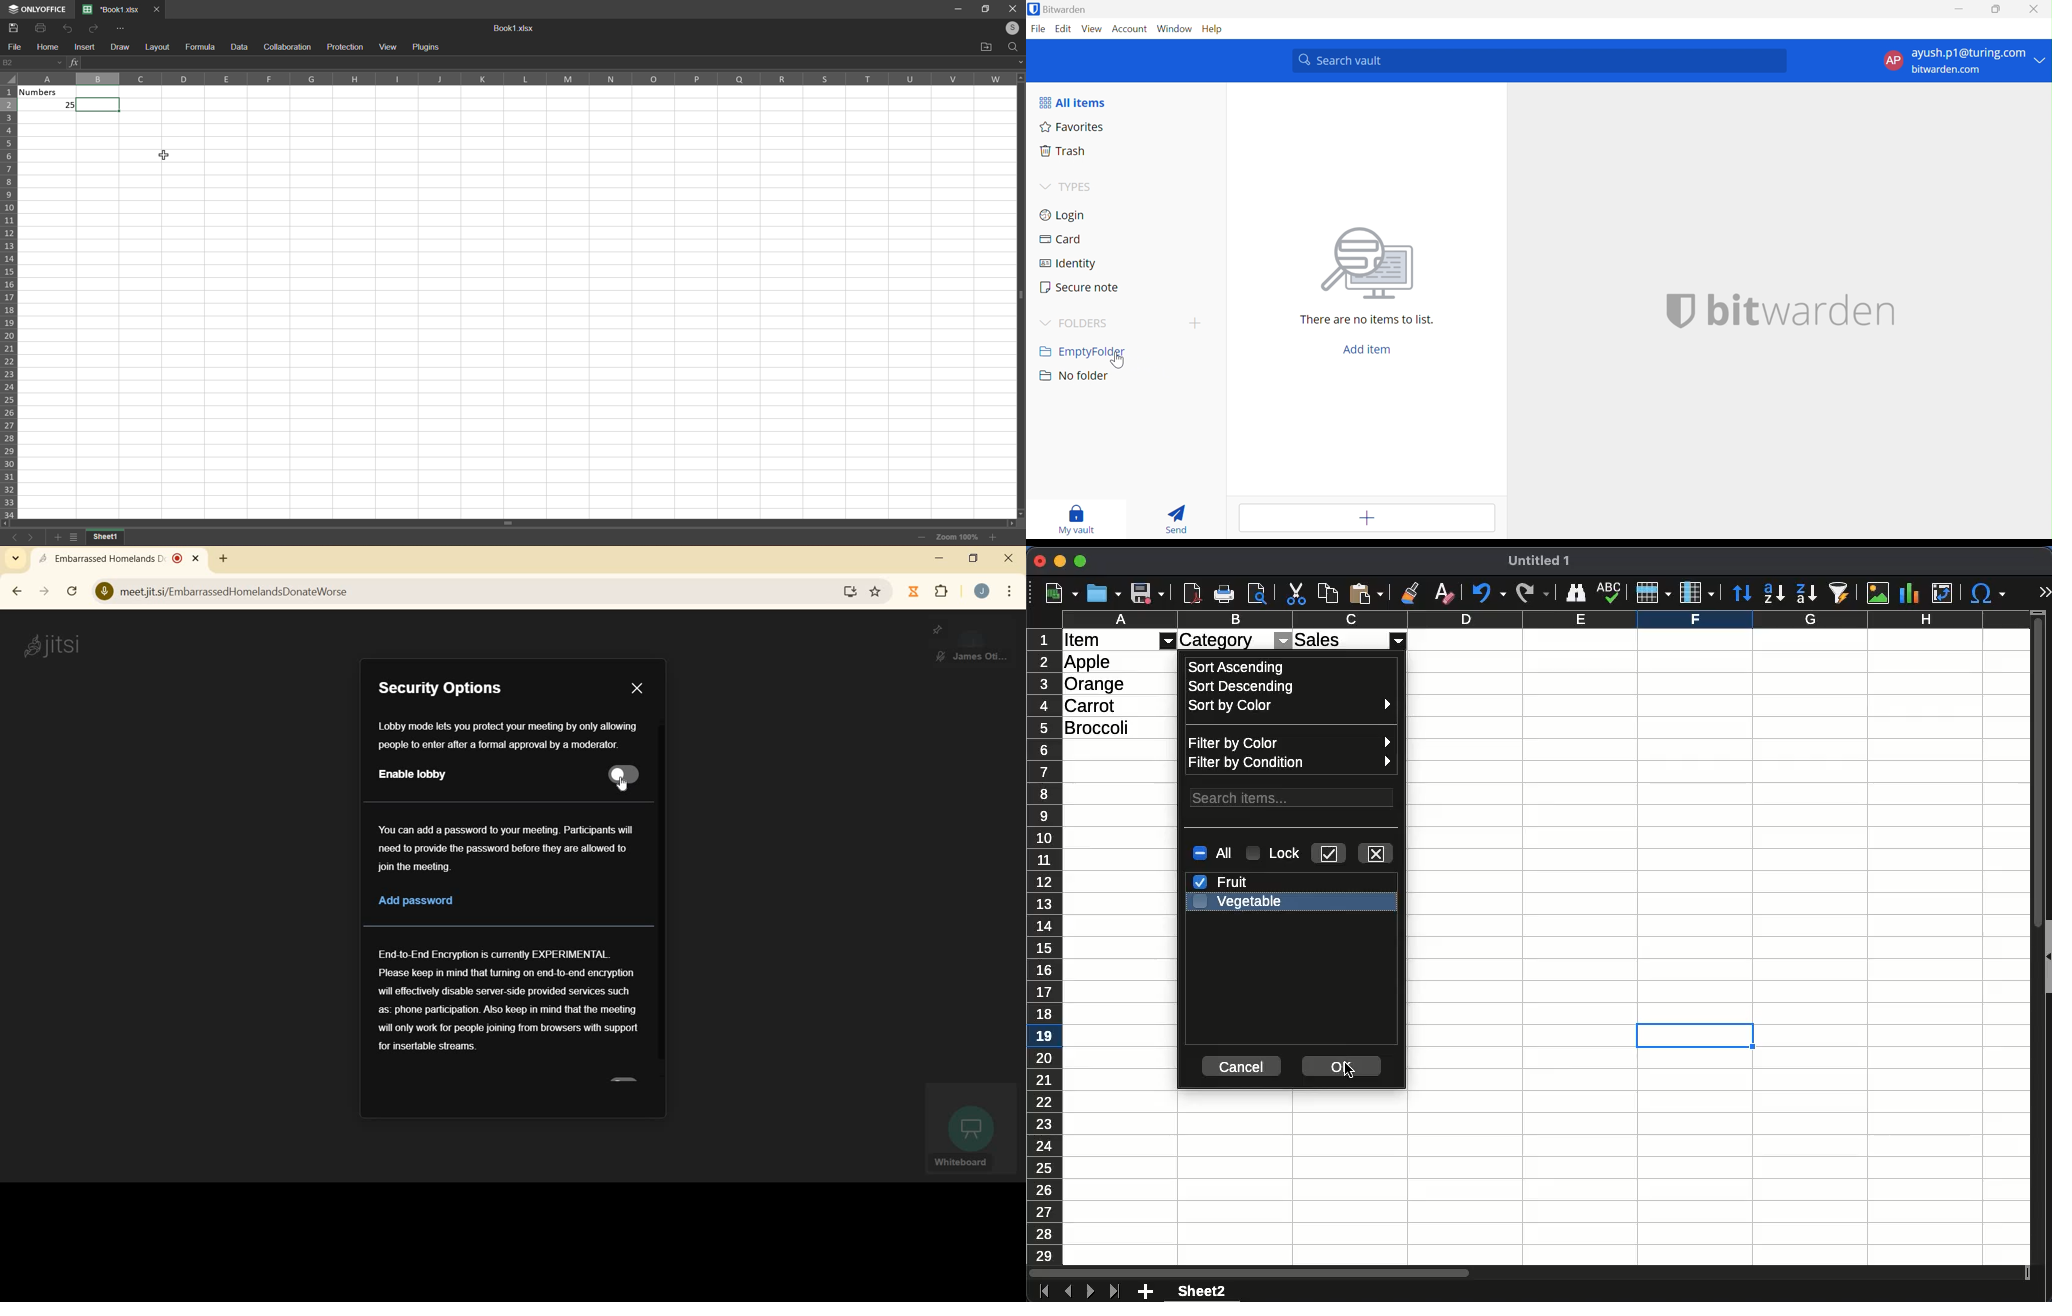 Image resolution: width=2072 pixels, height=1316 pixels. Describe the element at coordinates (1079, 561) in the screenshot. I see `maximize` at that location.